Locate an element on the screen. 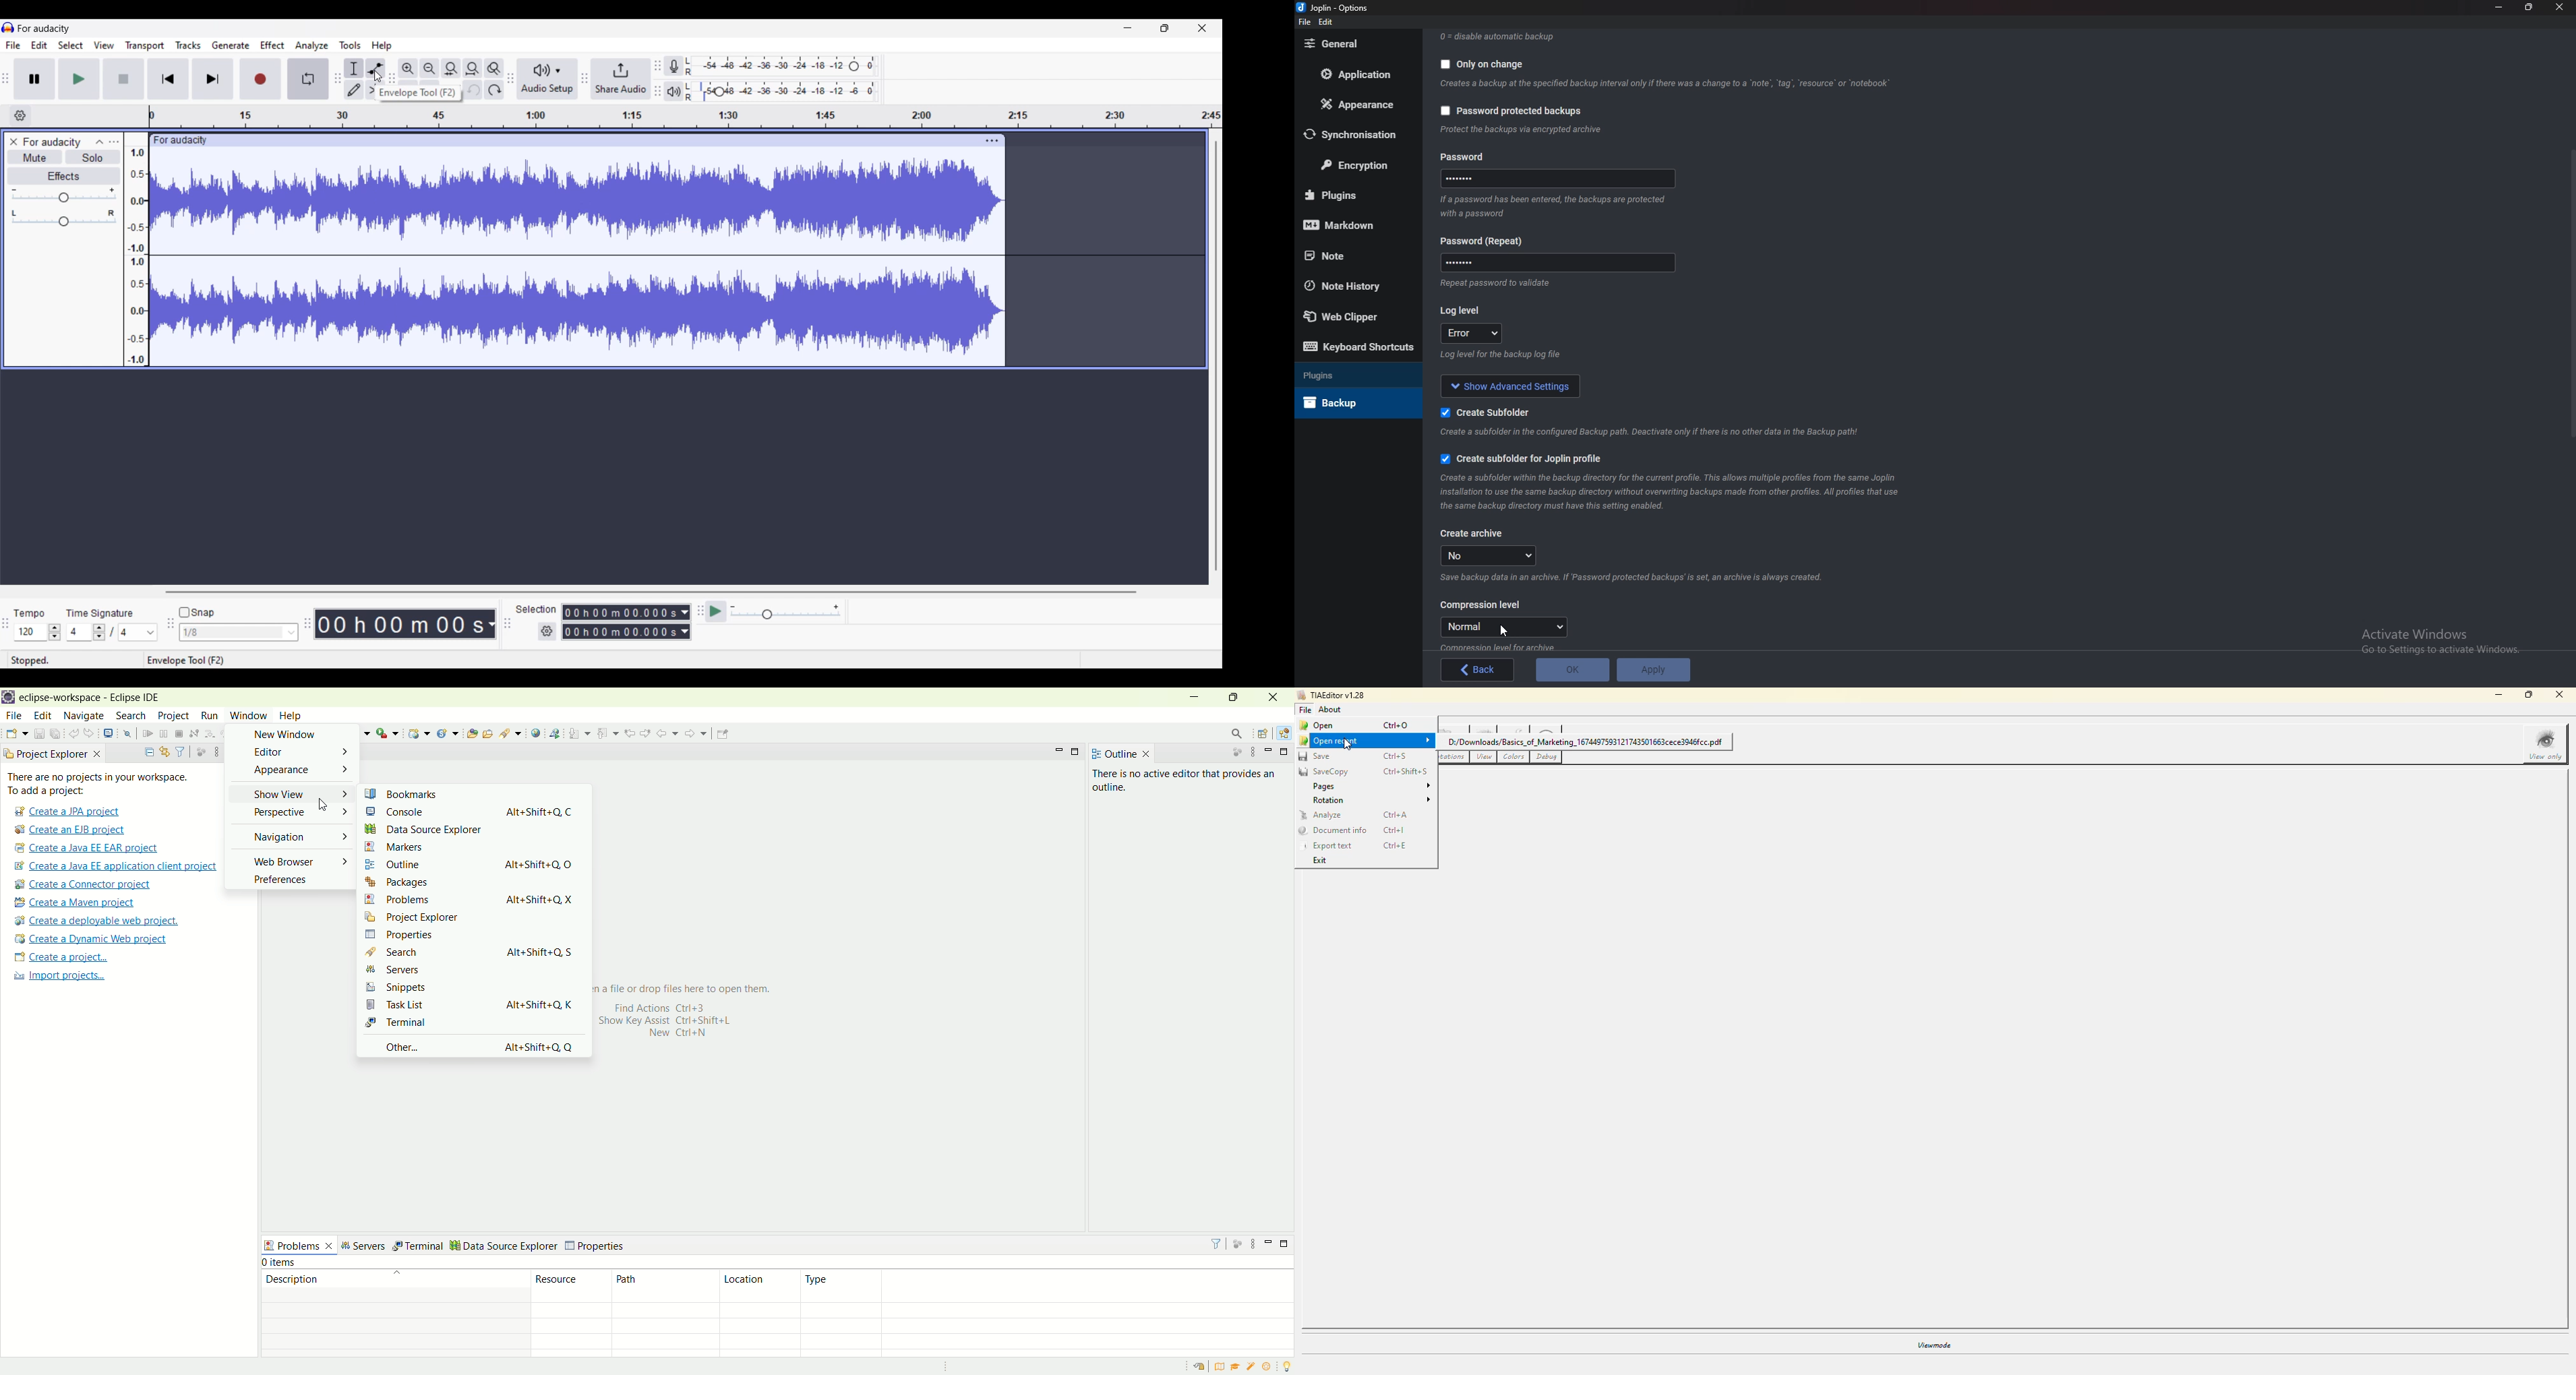 This screenshot has width=2576, height=1400. click to move is located at coordinates (596, 140).